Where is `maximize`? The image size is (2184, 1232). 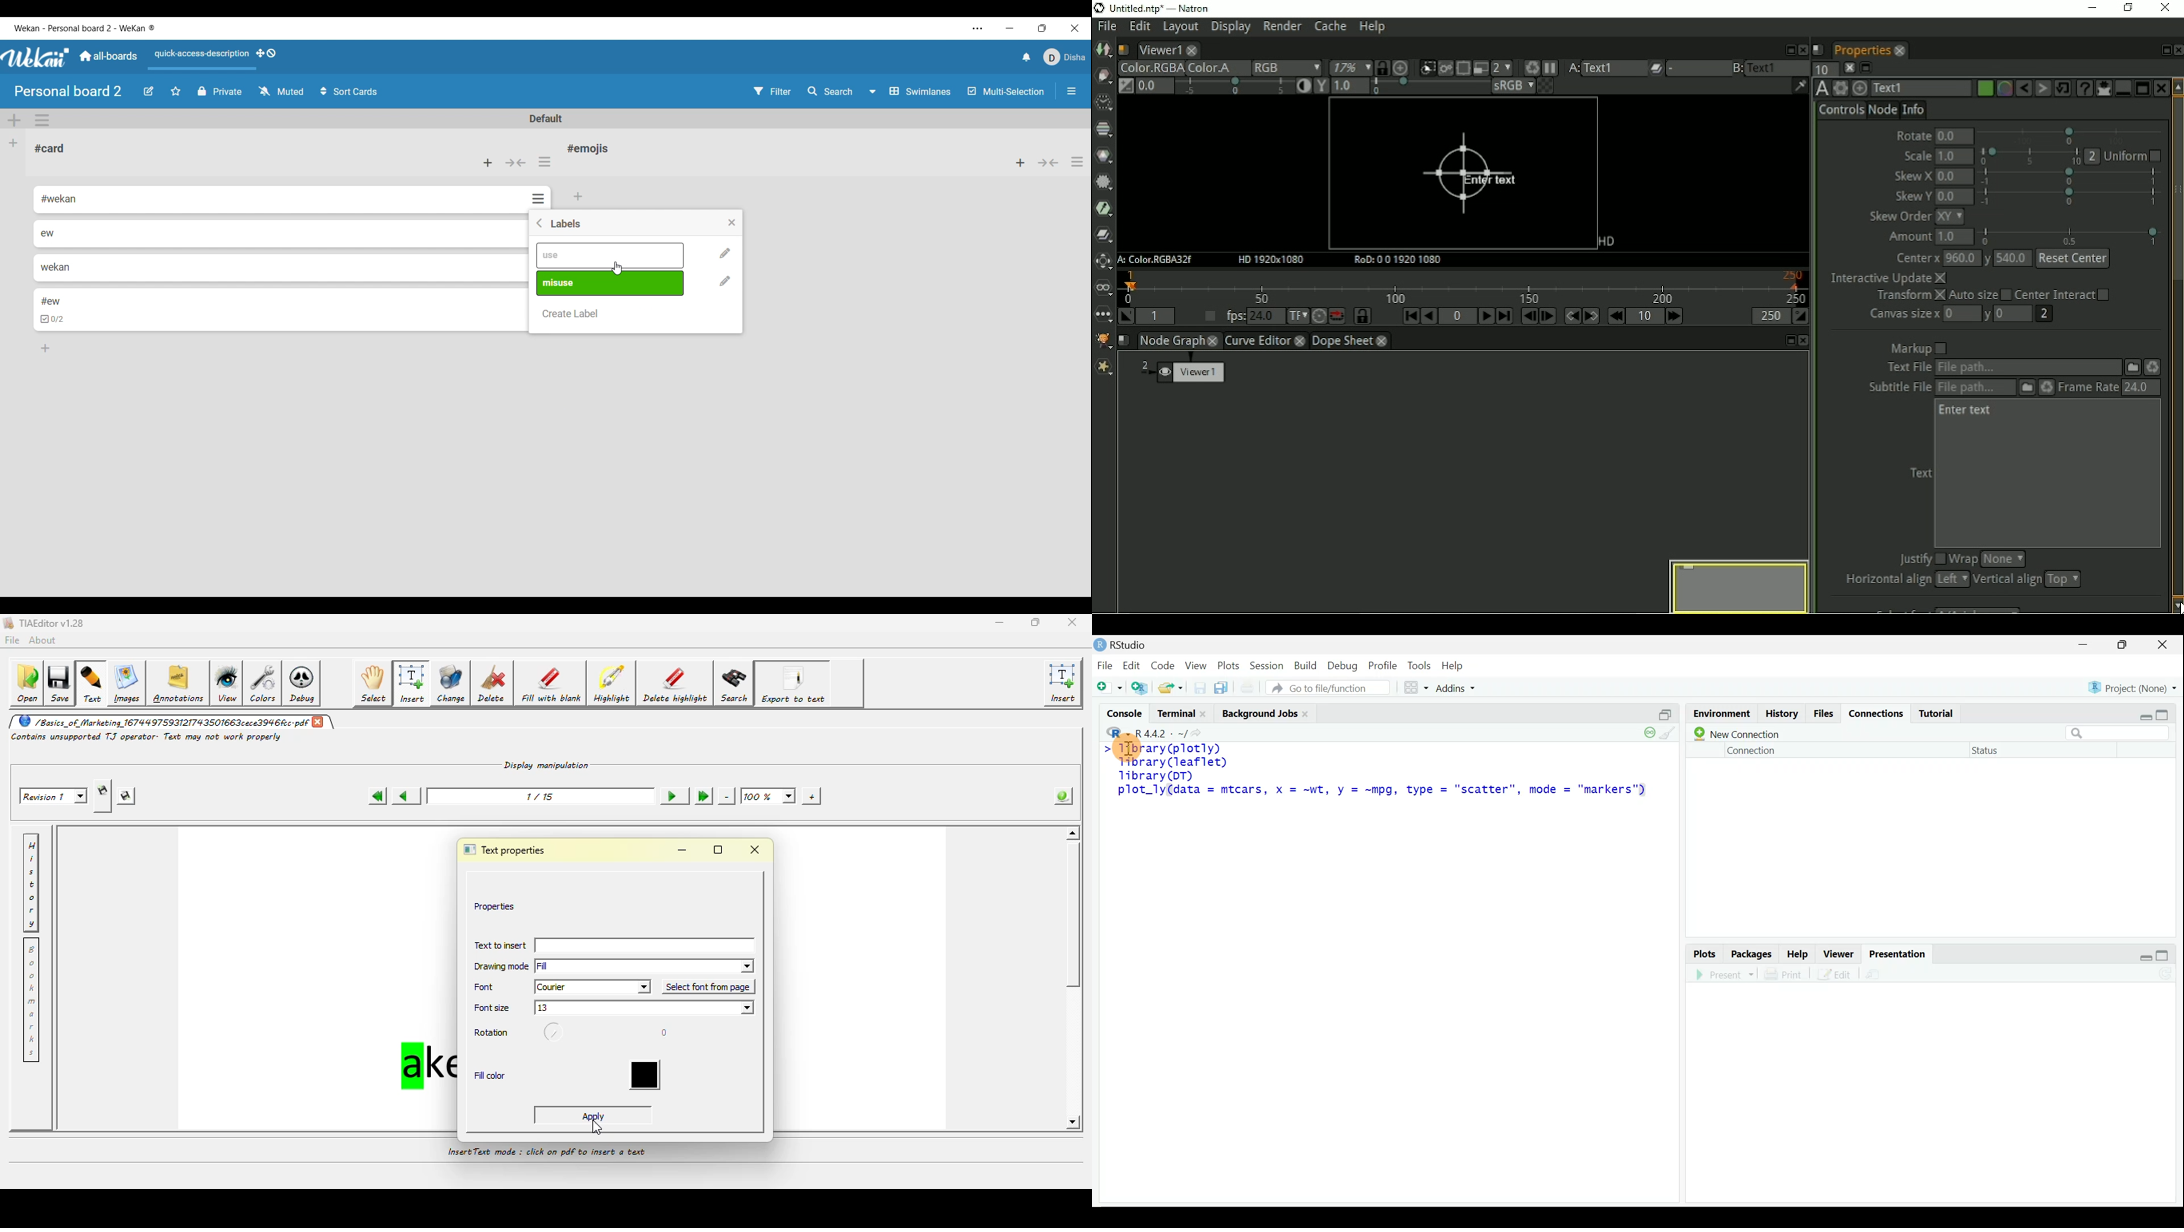 maximize is located at coordinates (2166, 712).